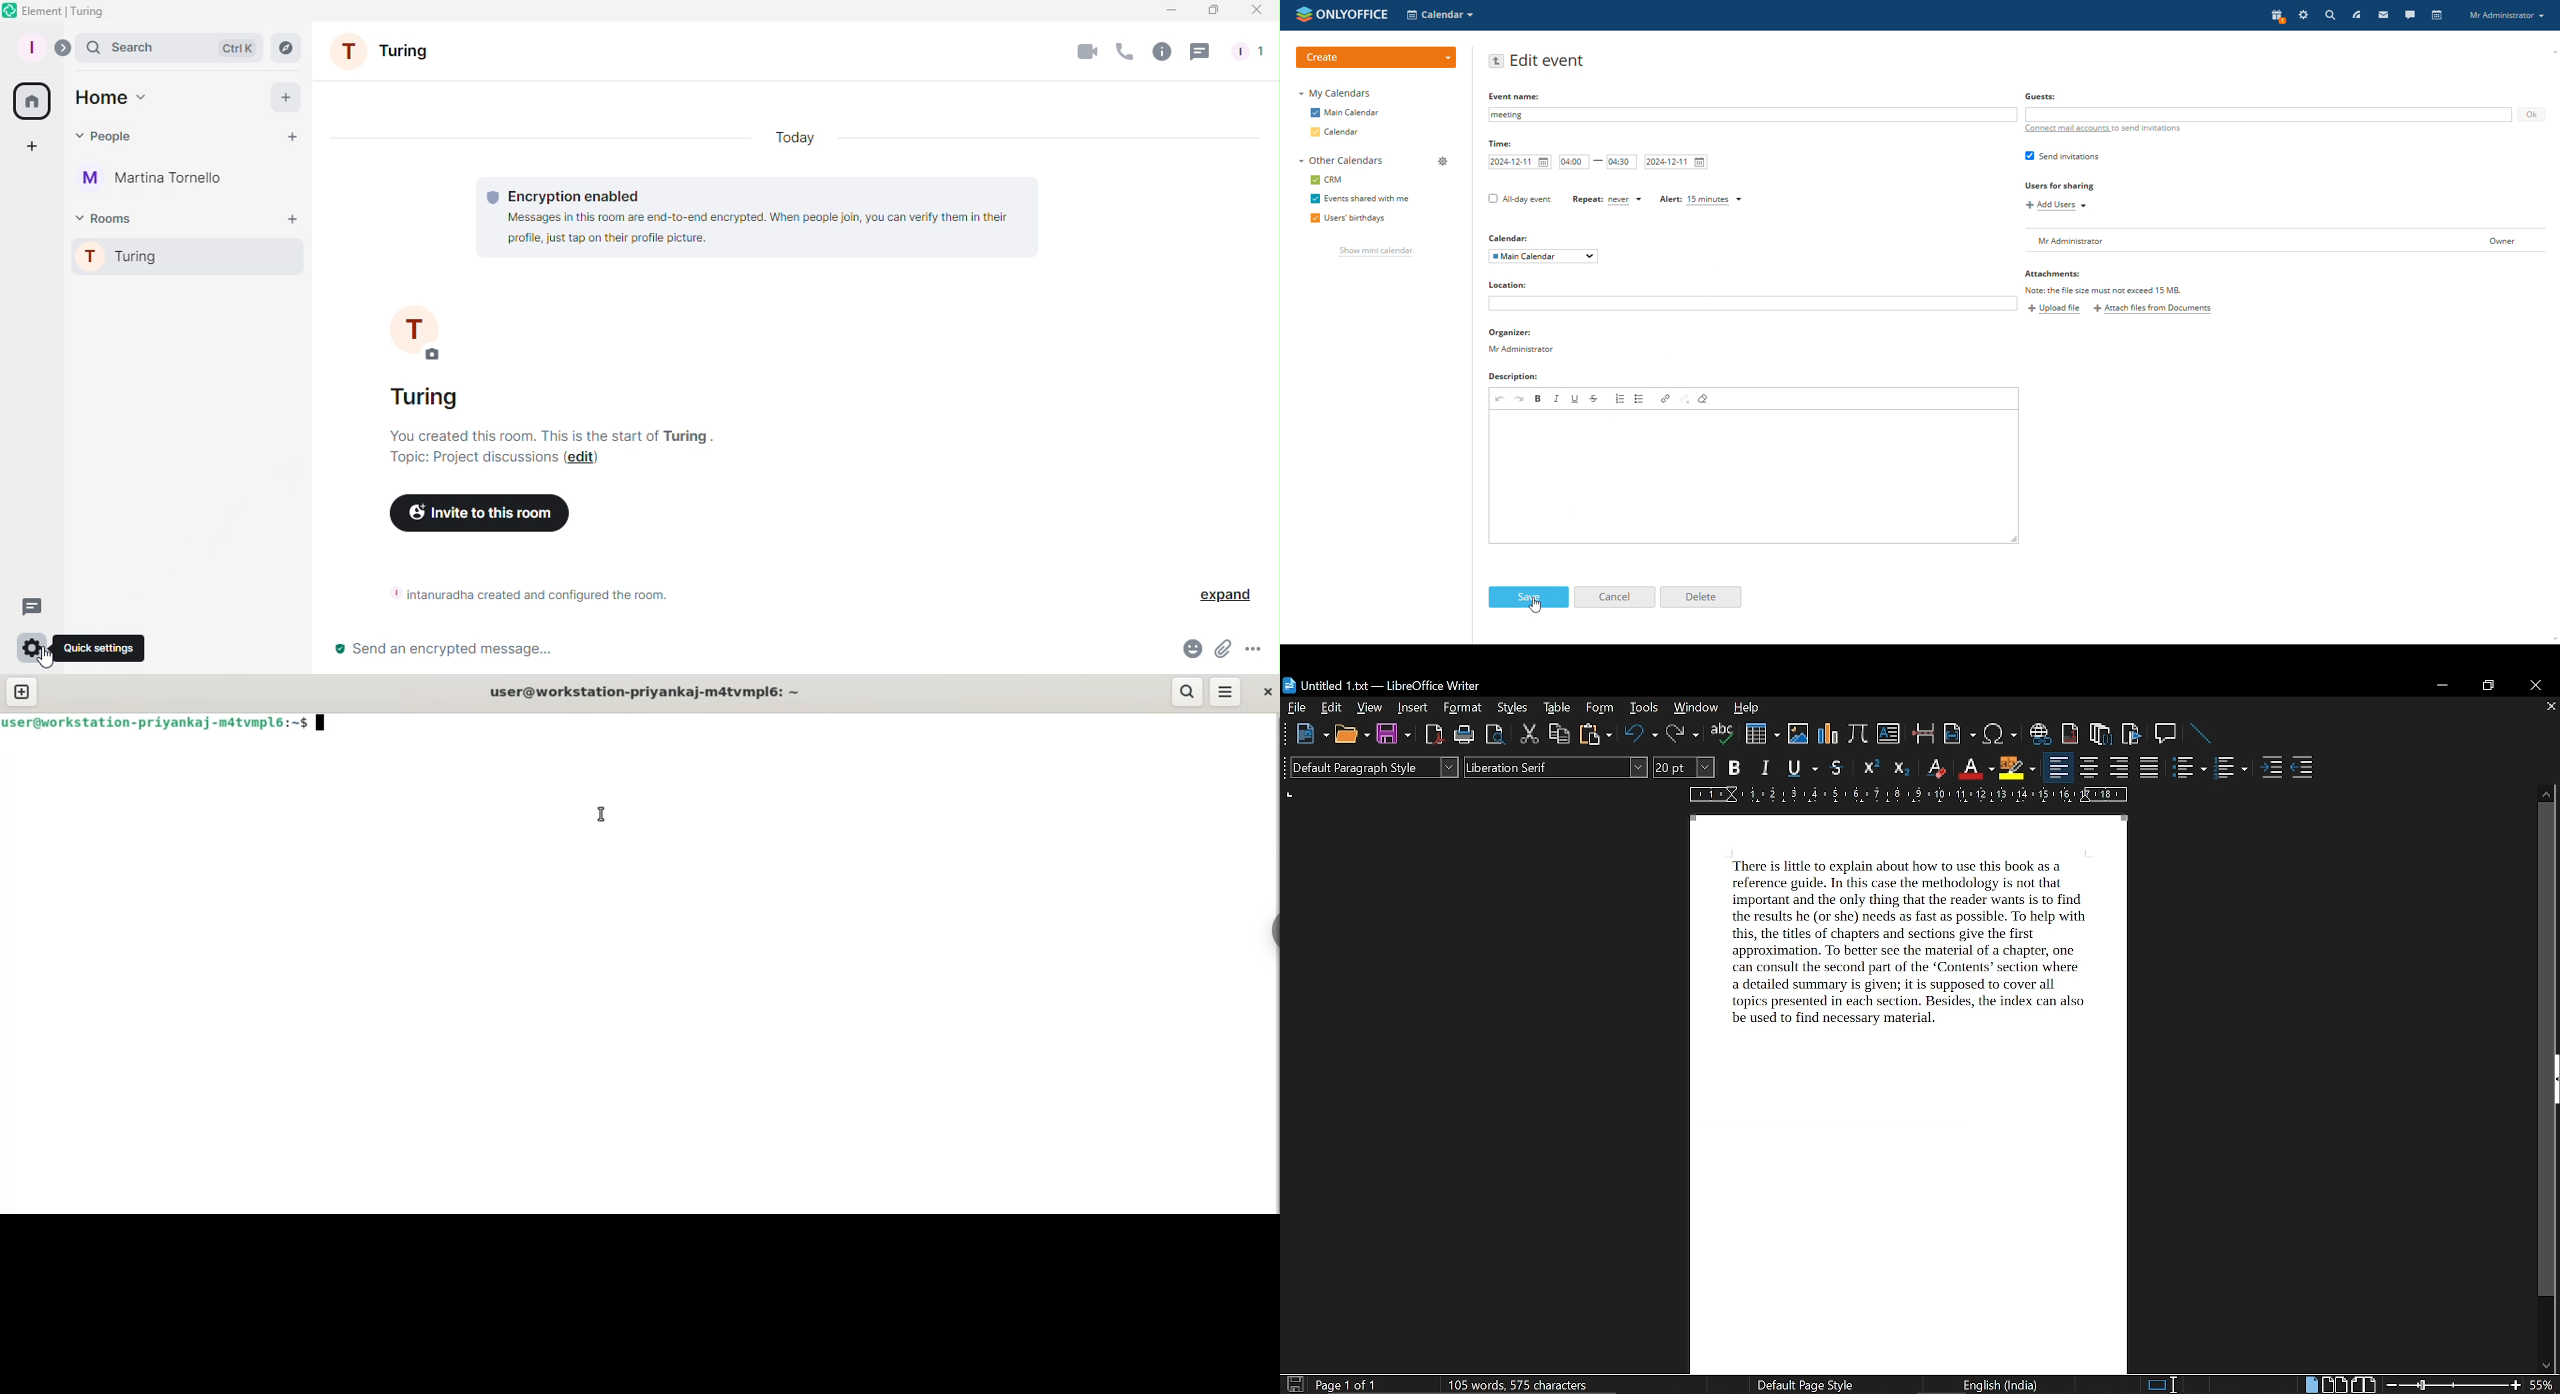 The width and height of the screenshot is (2576, 1400). I want to click on Edit, so click(585, 461).